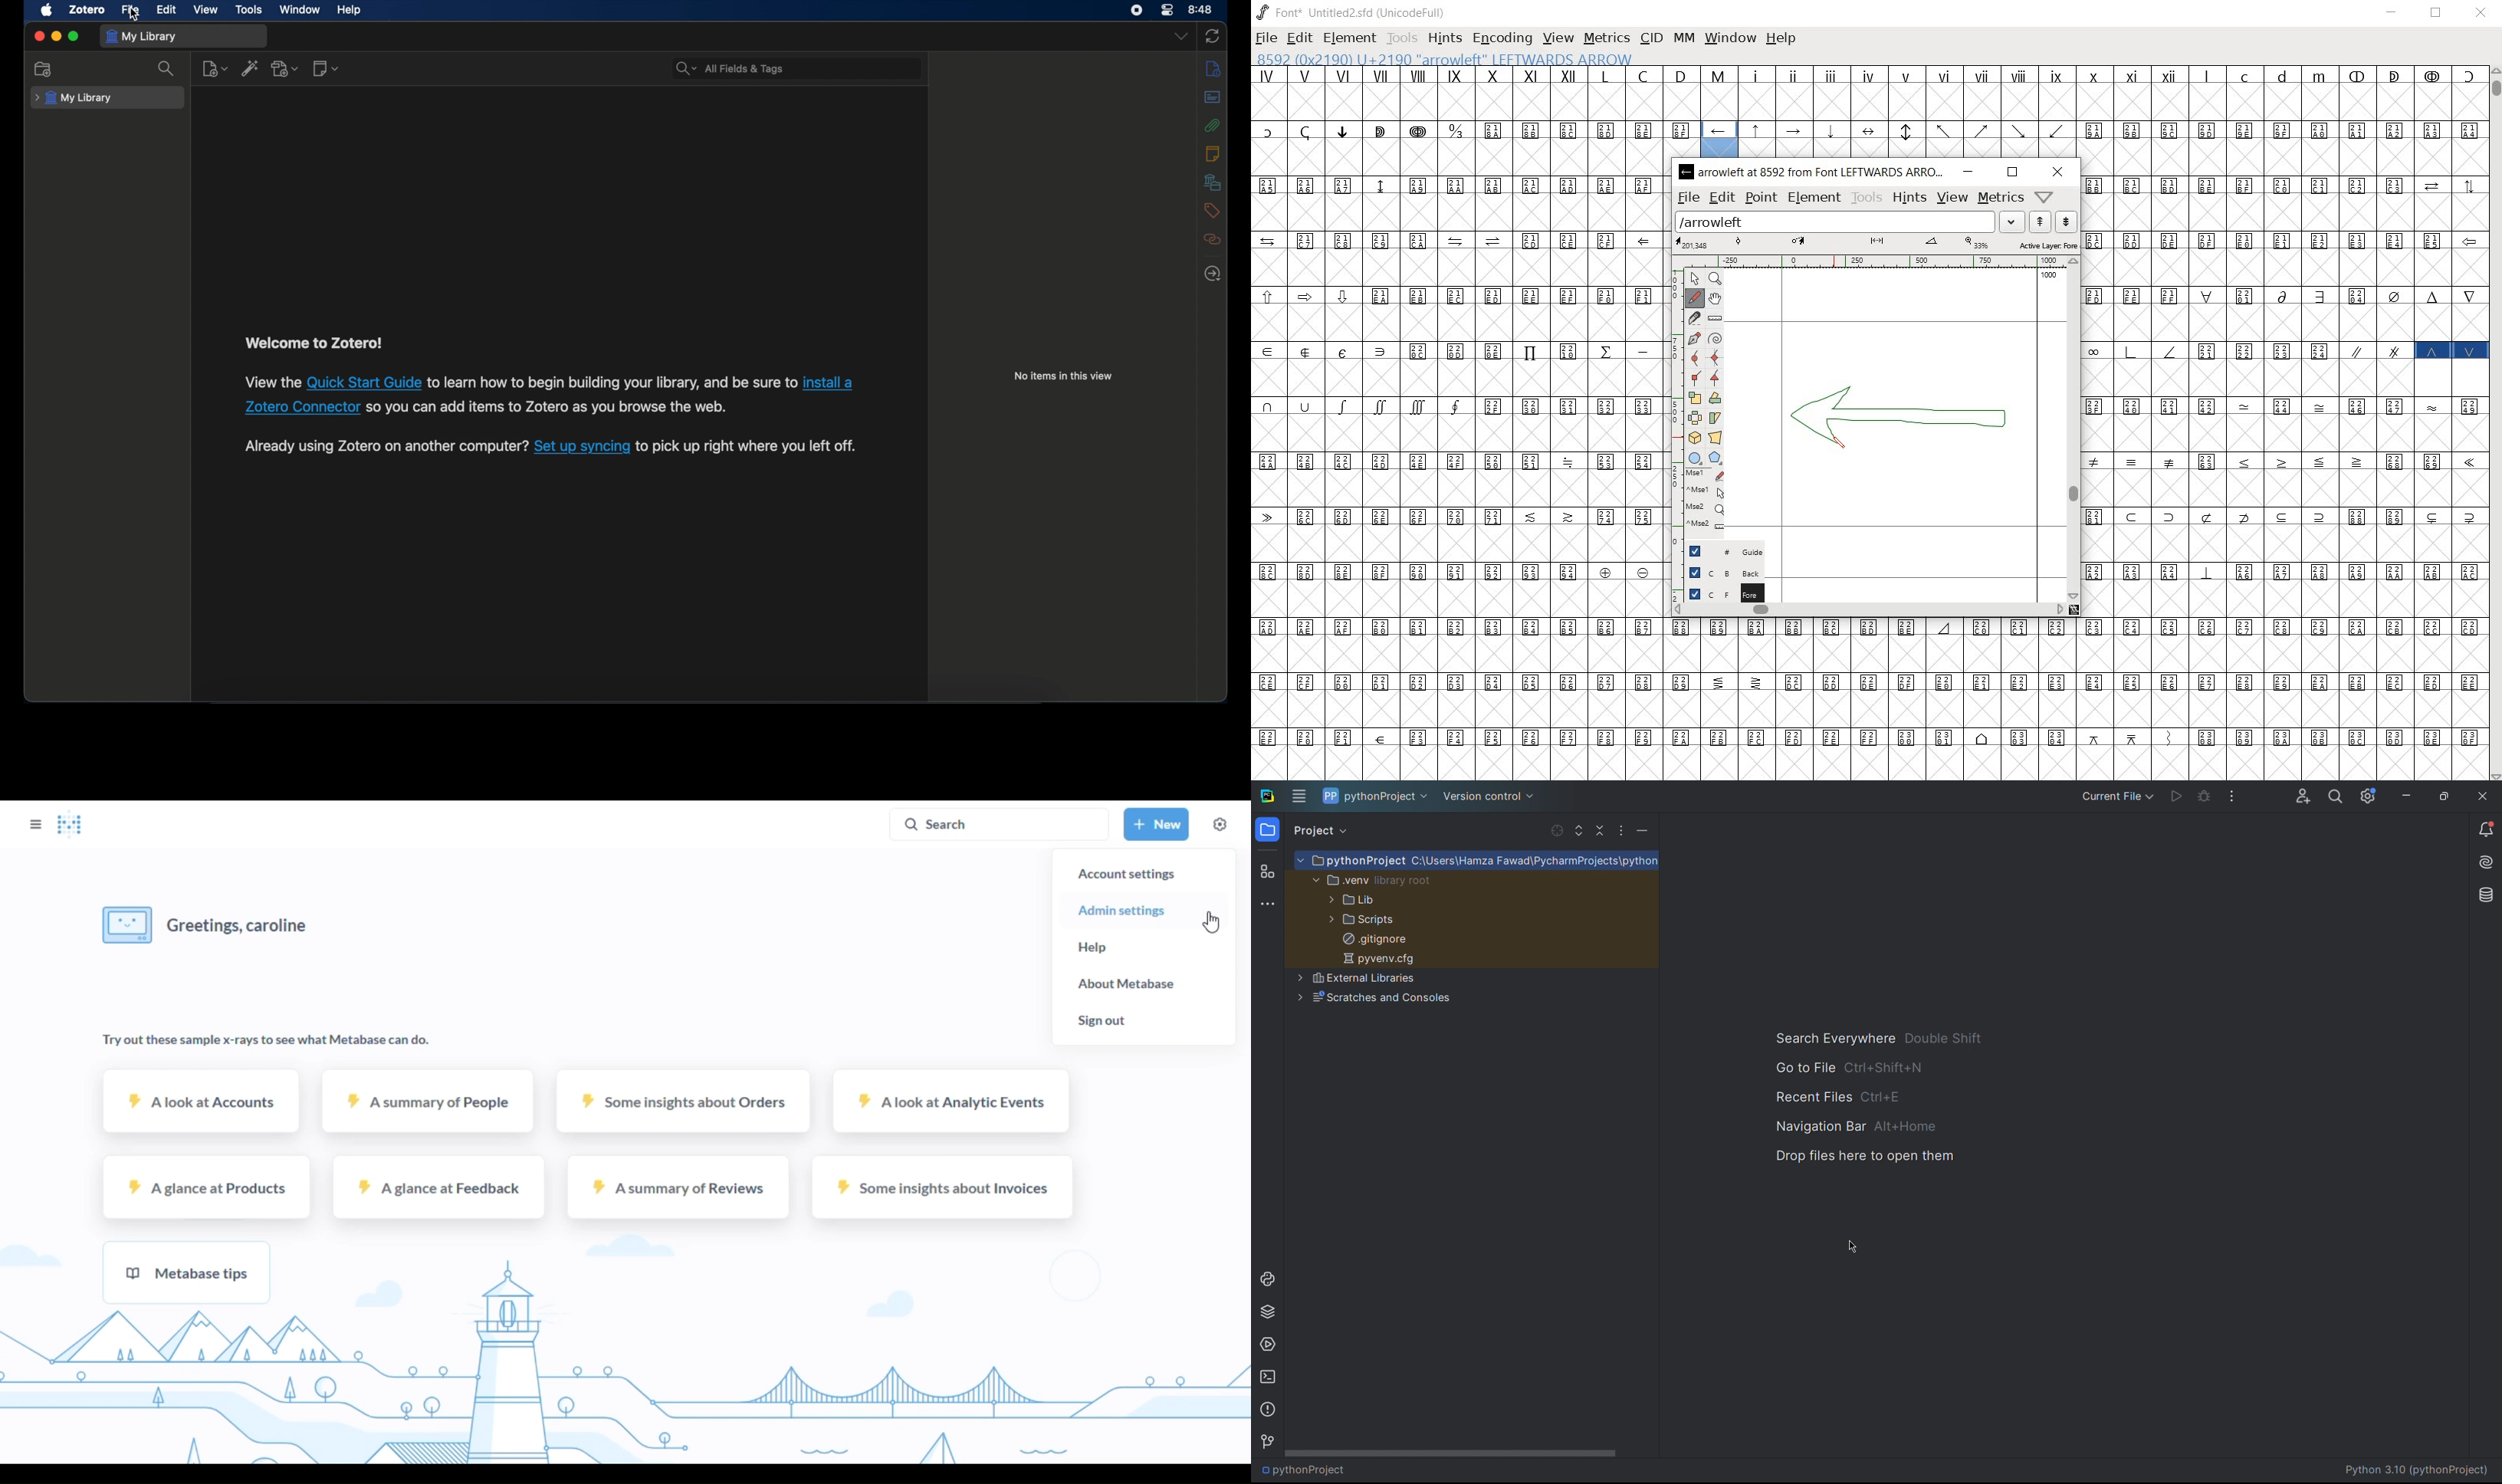  What do you see at coordinates (251, 69) in the screenshot?
I see `add item by identifier` at bounding box center [251, 69].